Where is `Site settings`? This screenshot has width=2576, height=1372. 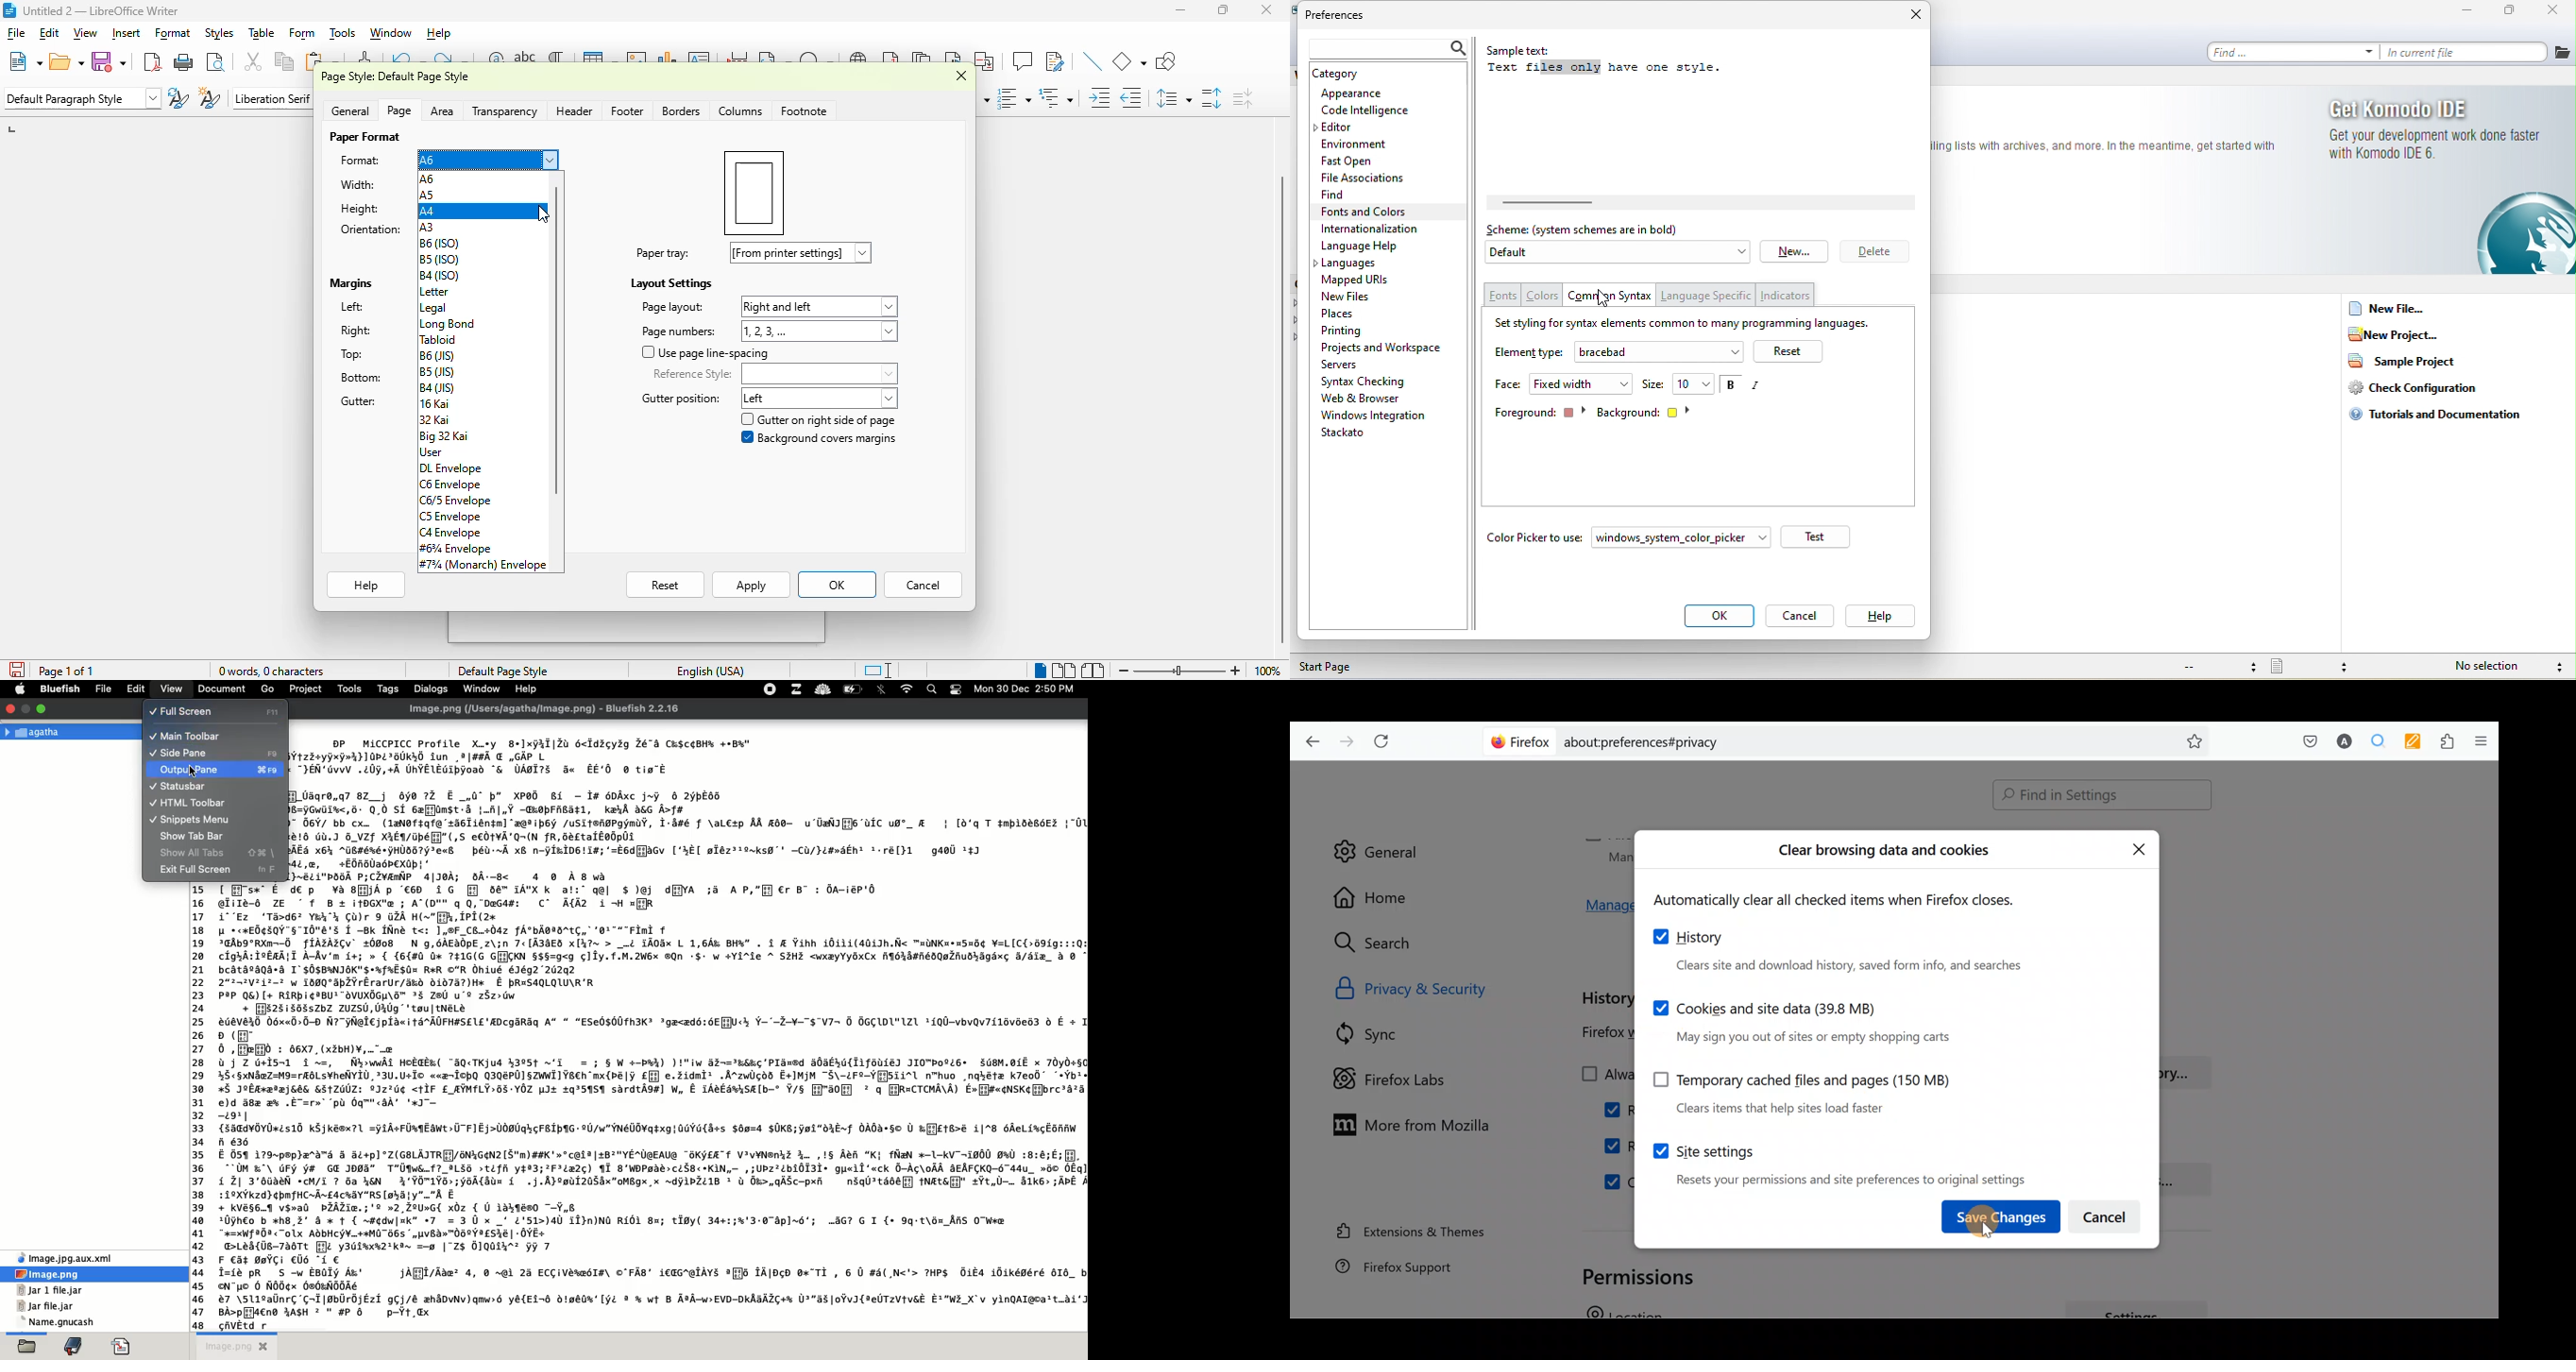 Site settings is located at coordinates (1837, 1160).